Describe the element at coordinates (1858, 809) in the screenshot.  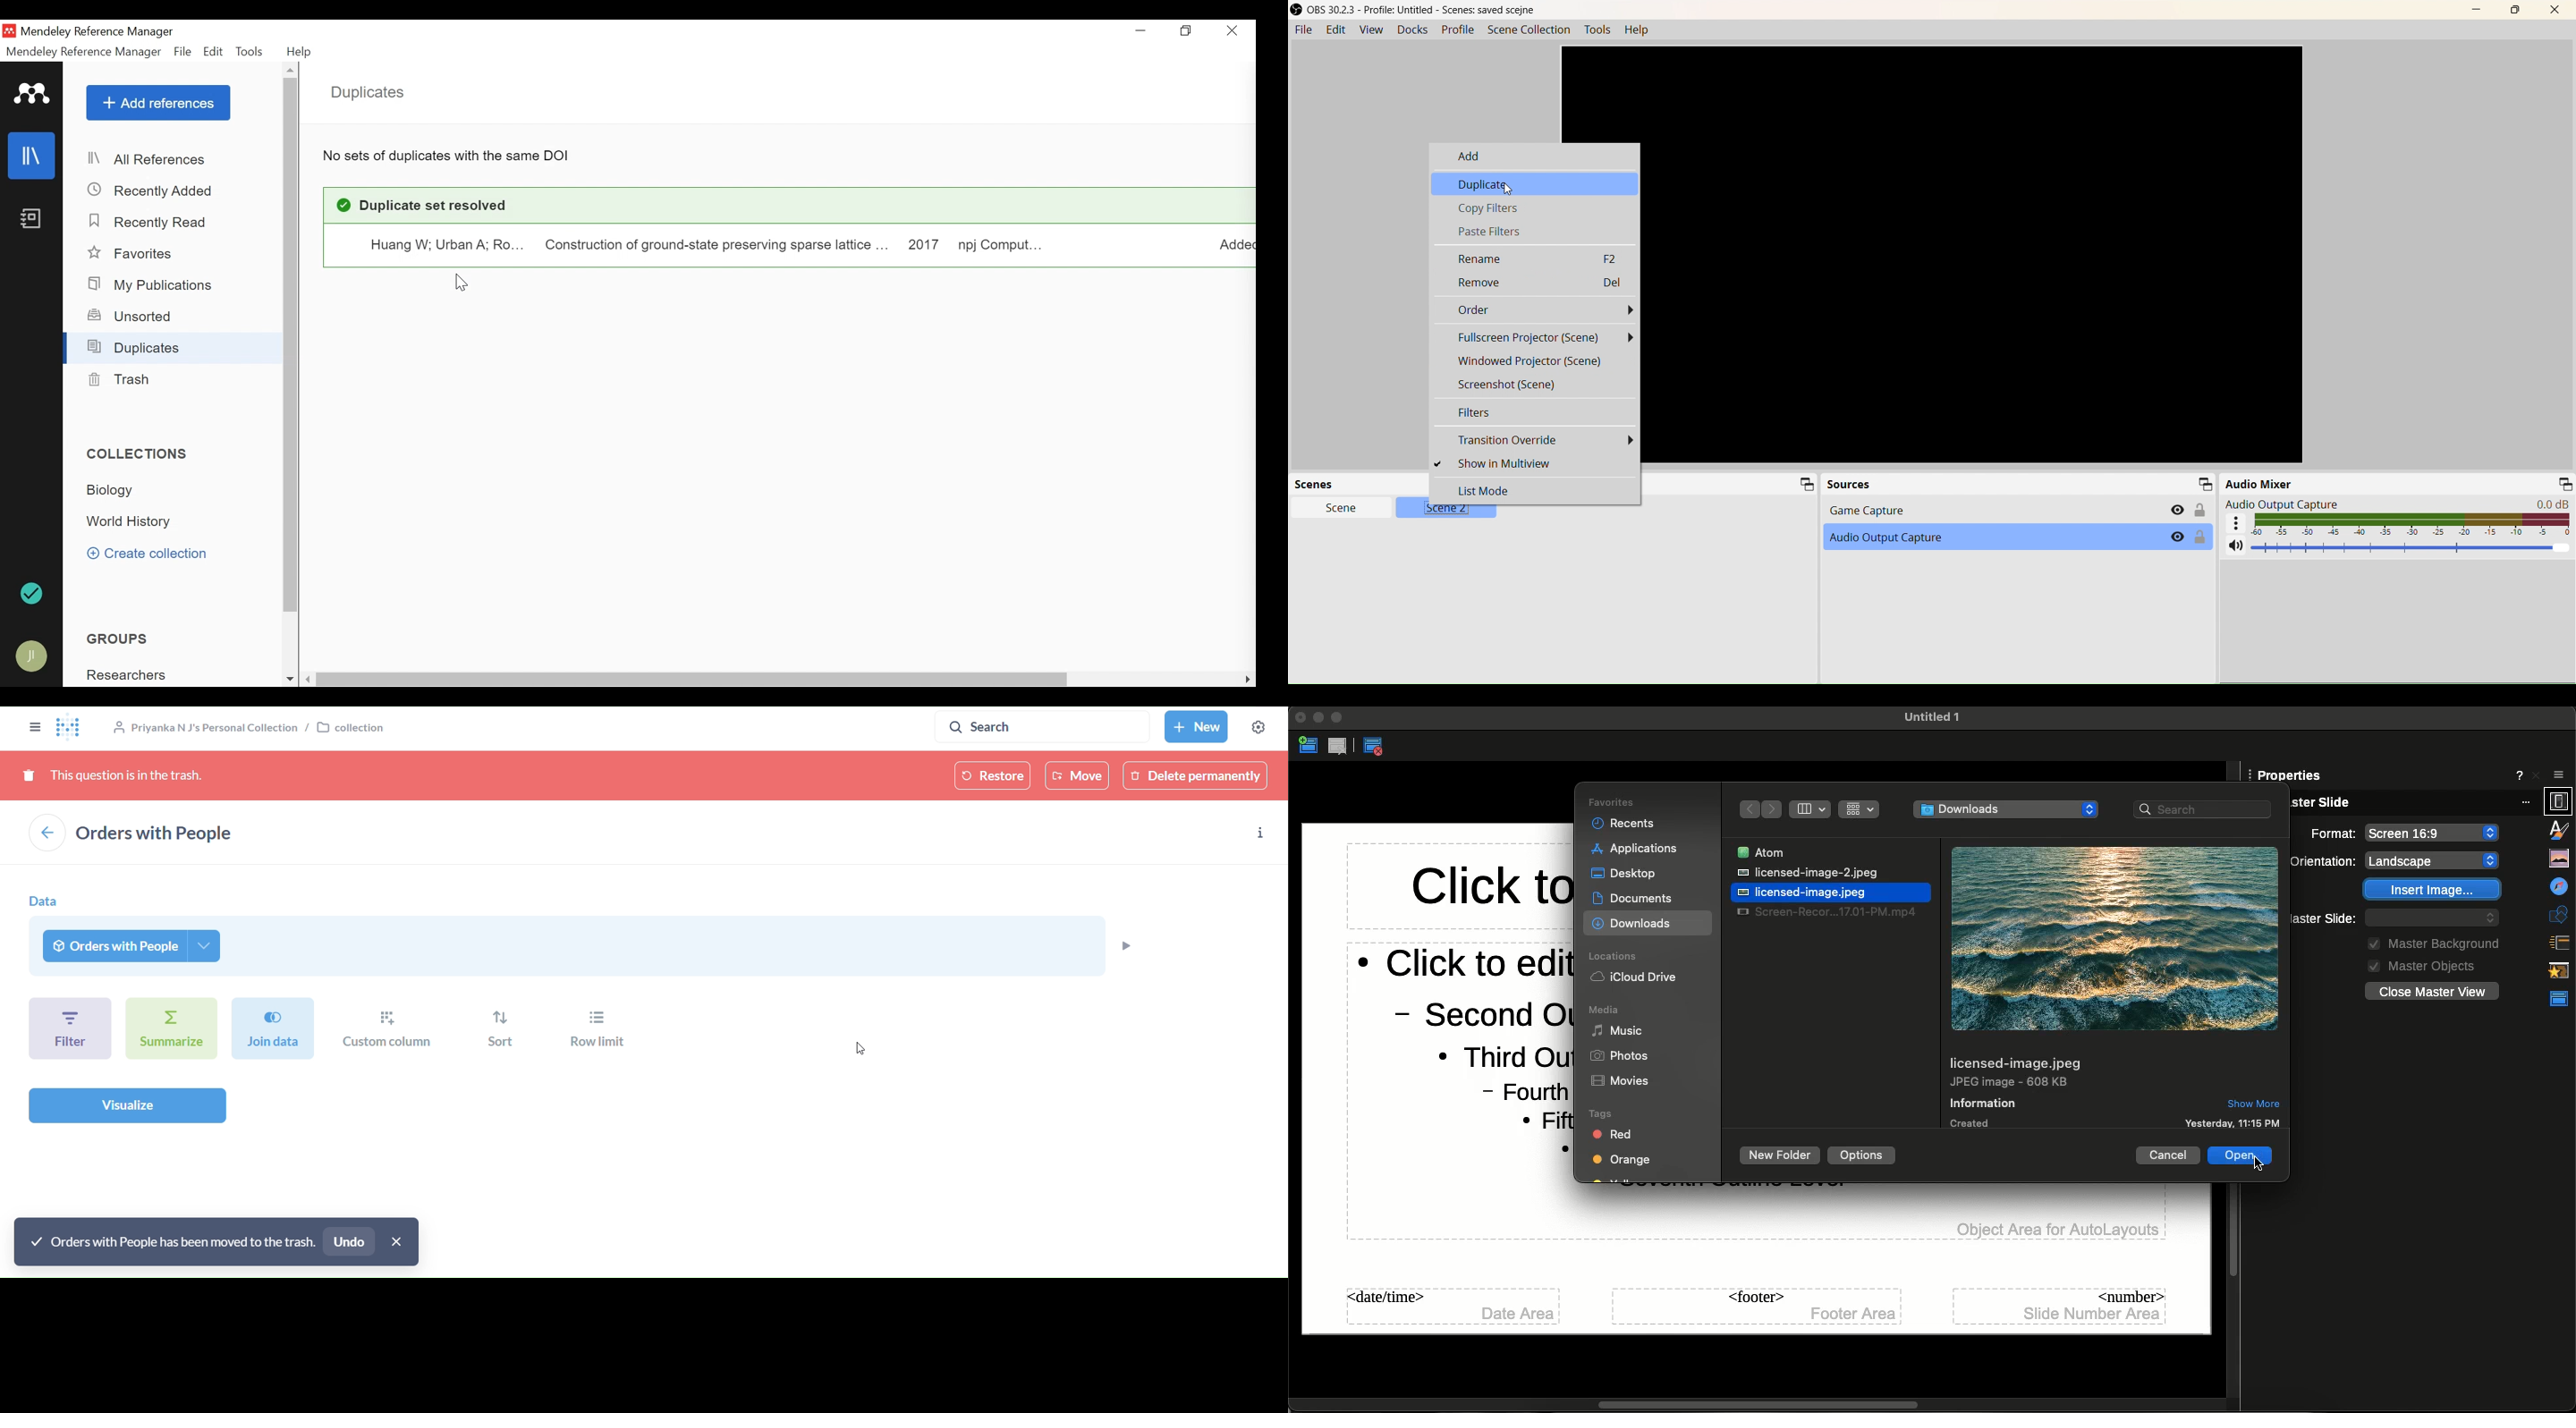
I see `Grid view` at that location.